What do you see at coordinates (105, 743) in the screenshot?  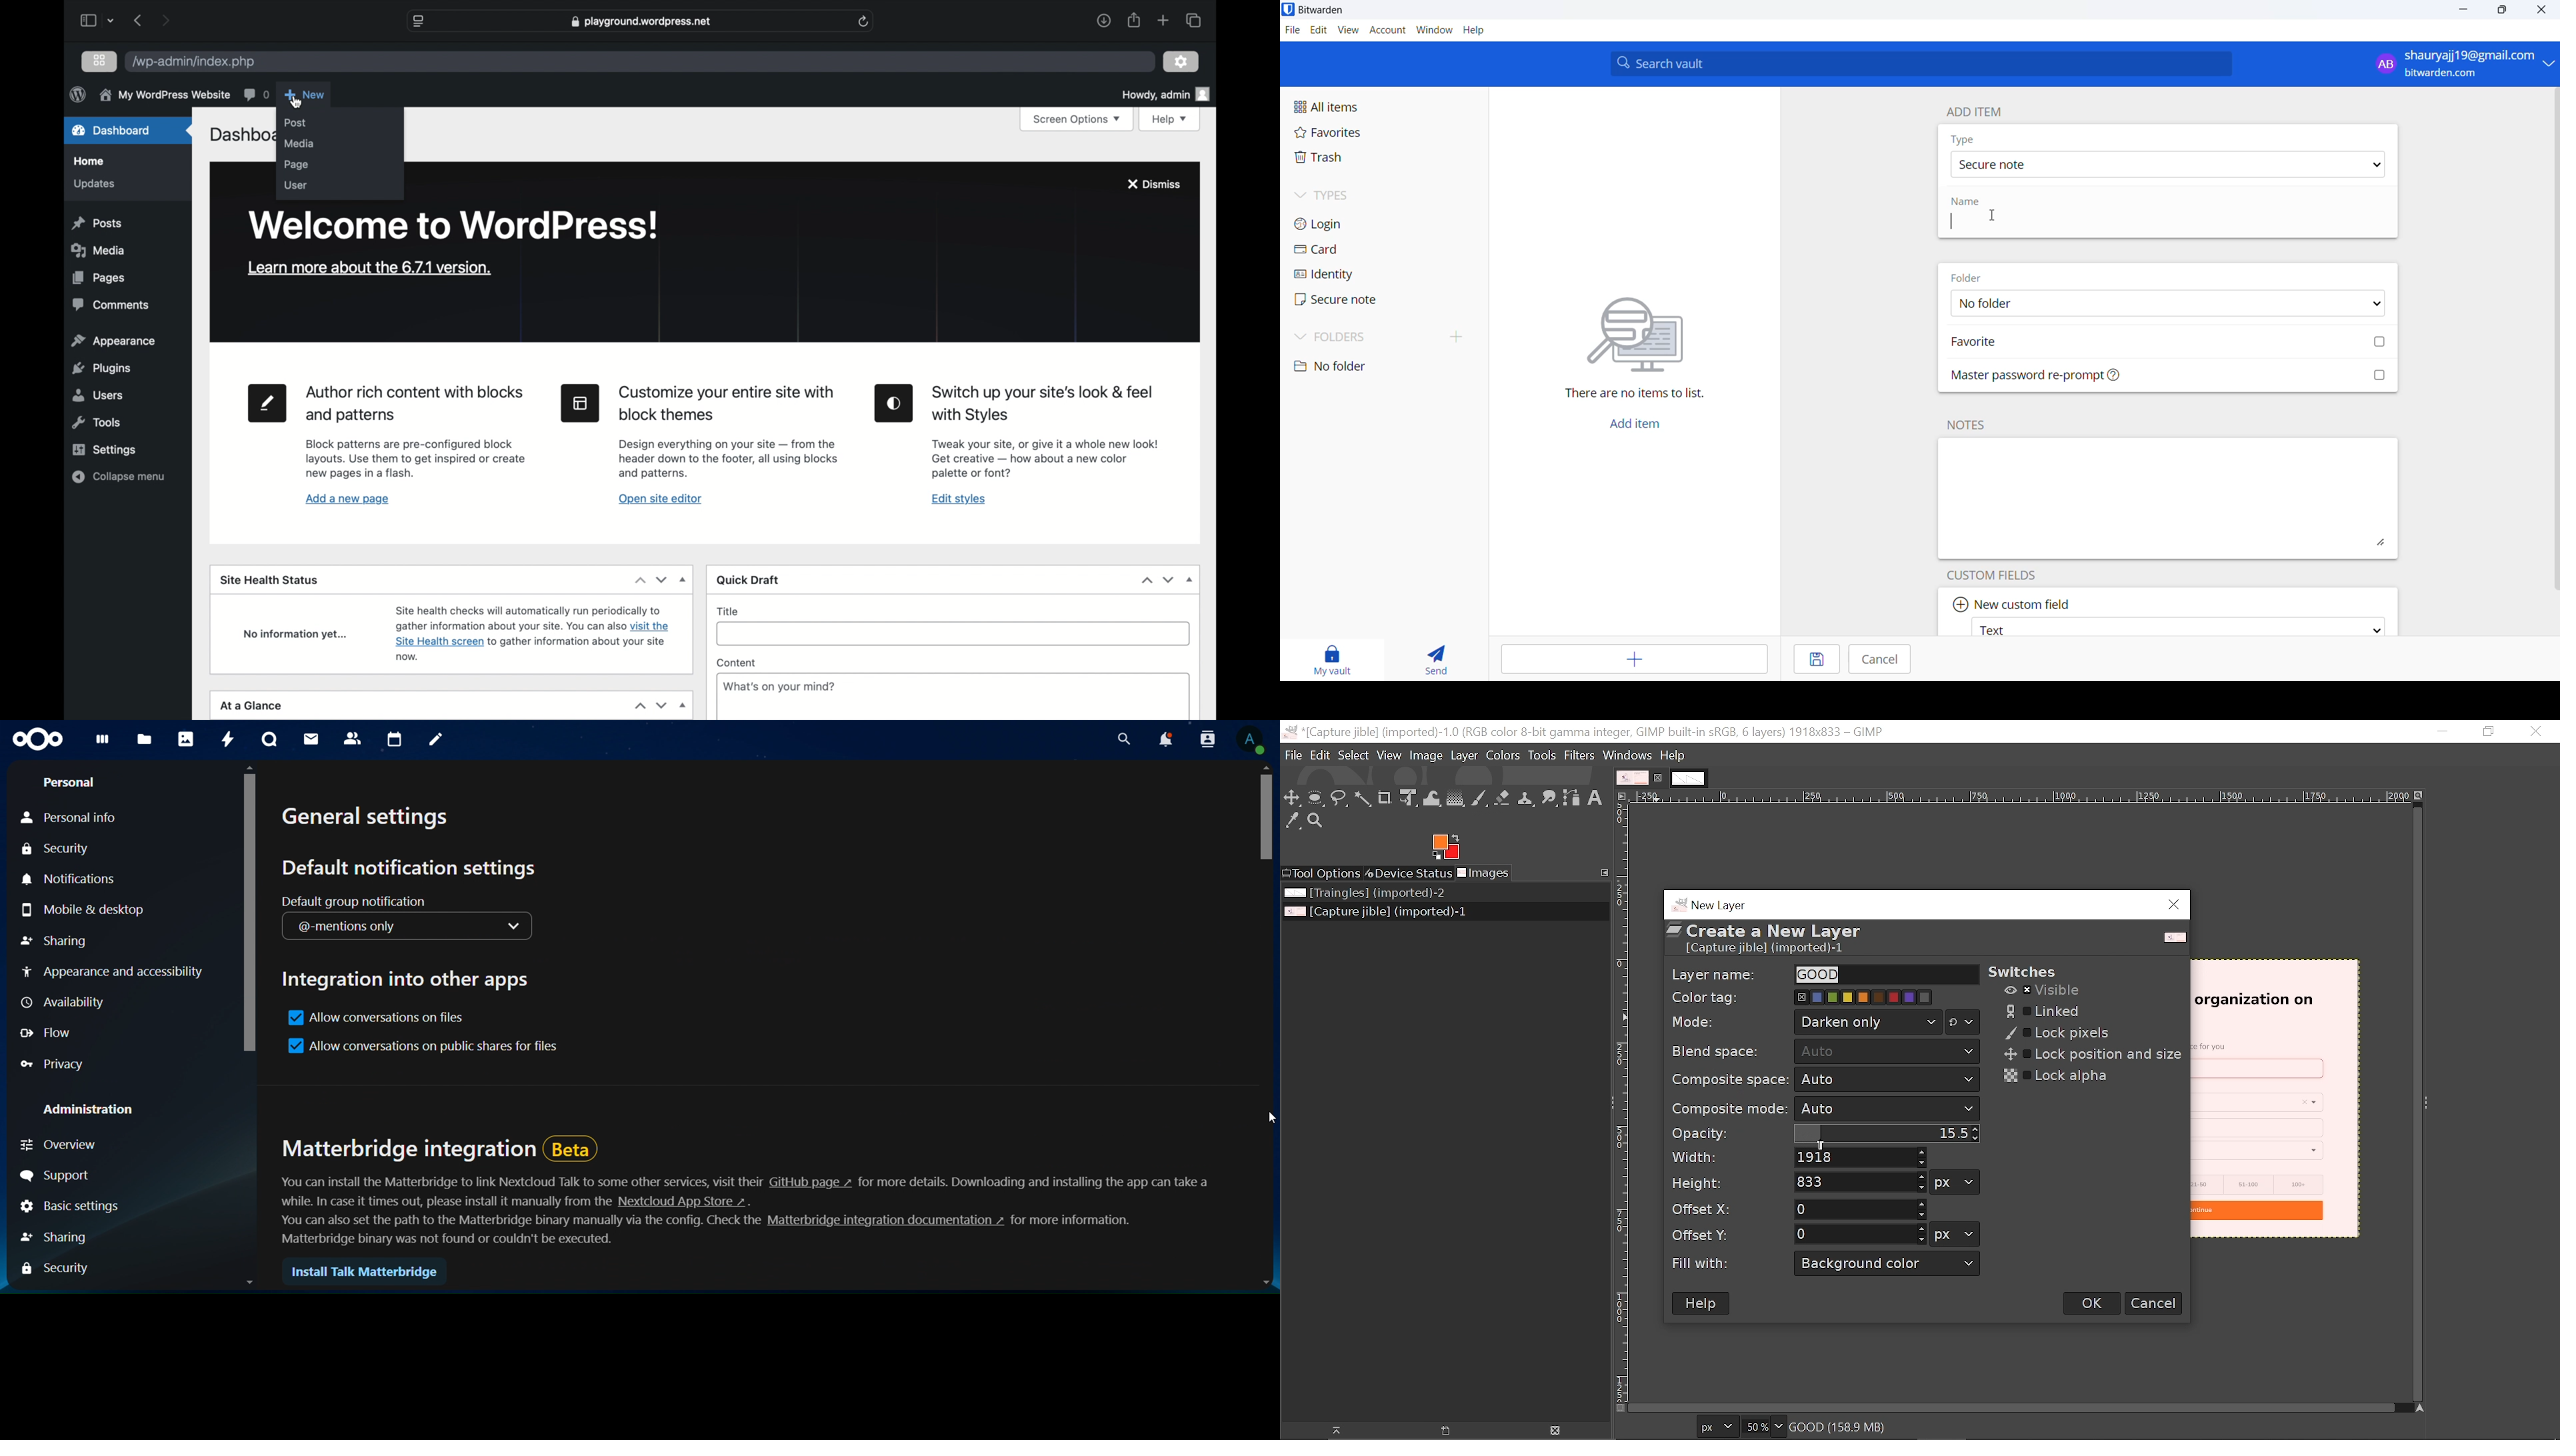 I see `dashboard` at bounding box center [105, 743].